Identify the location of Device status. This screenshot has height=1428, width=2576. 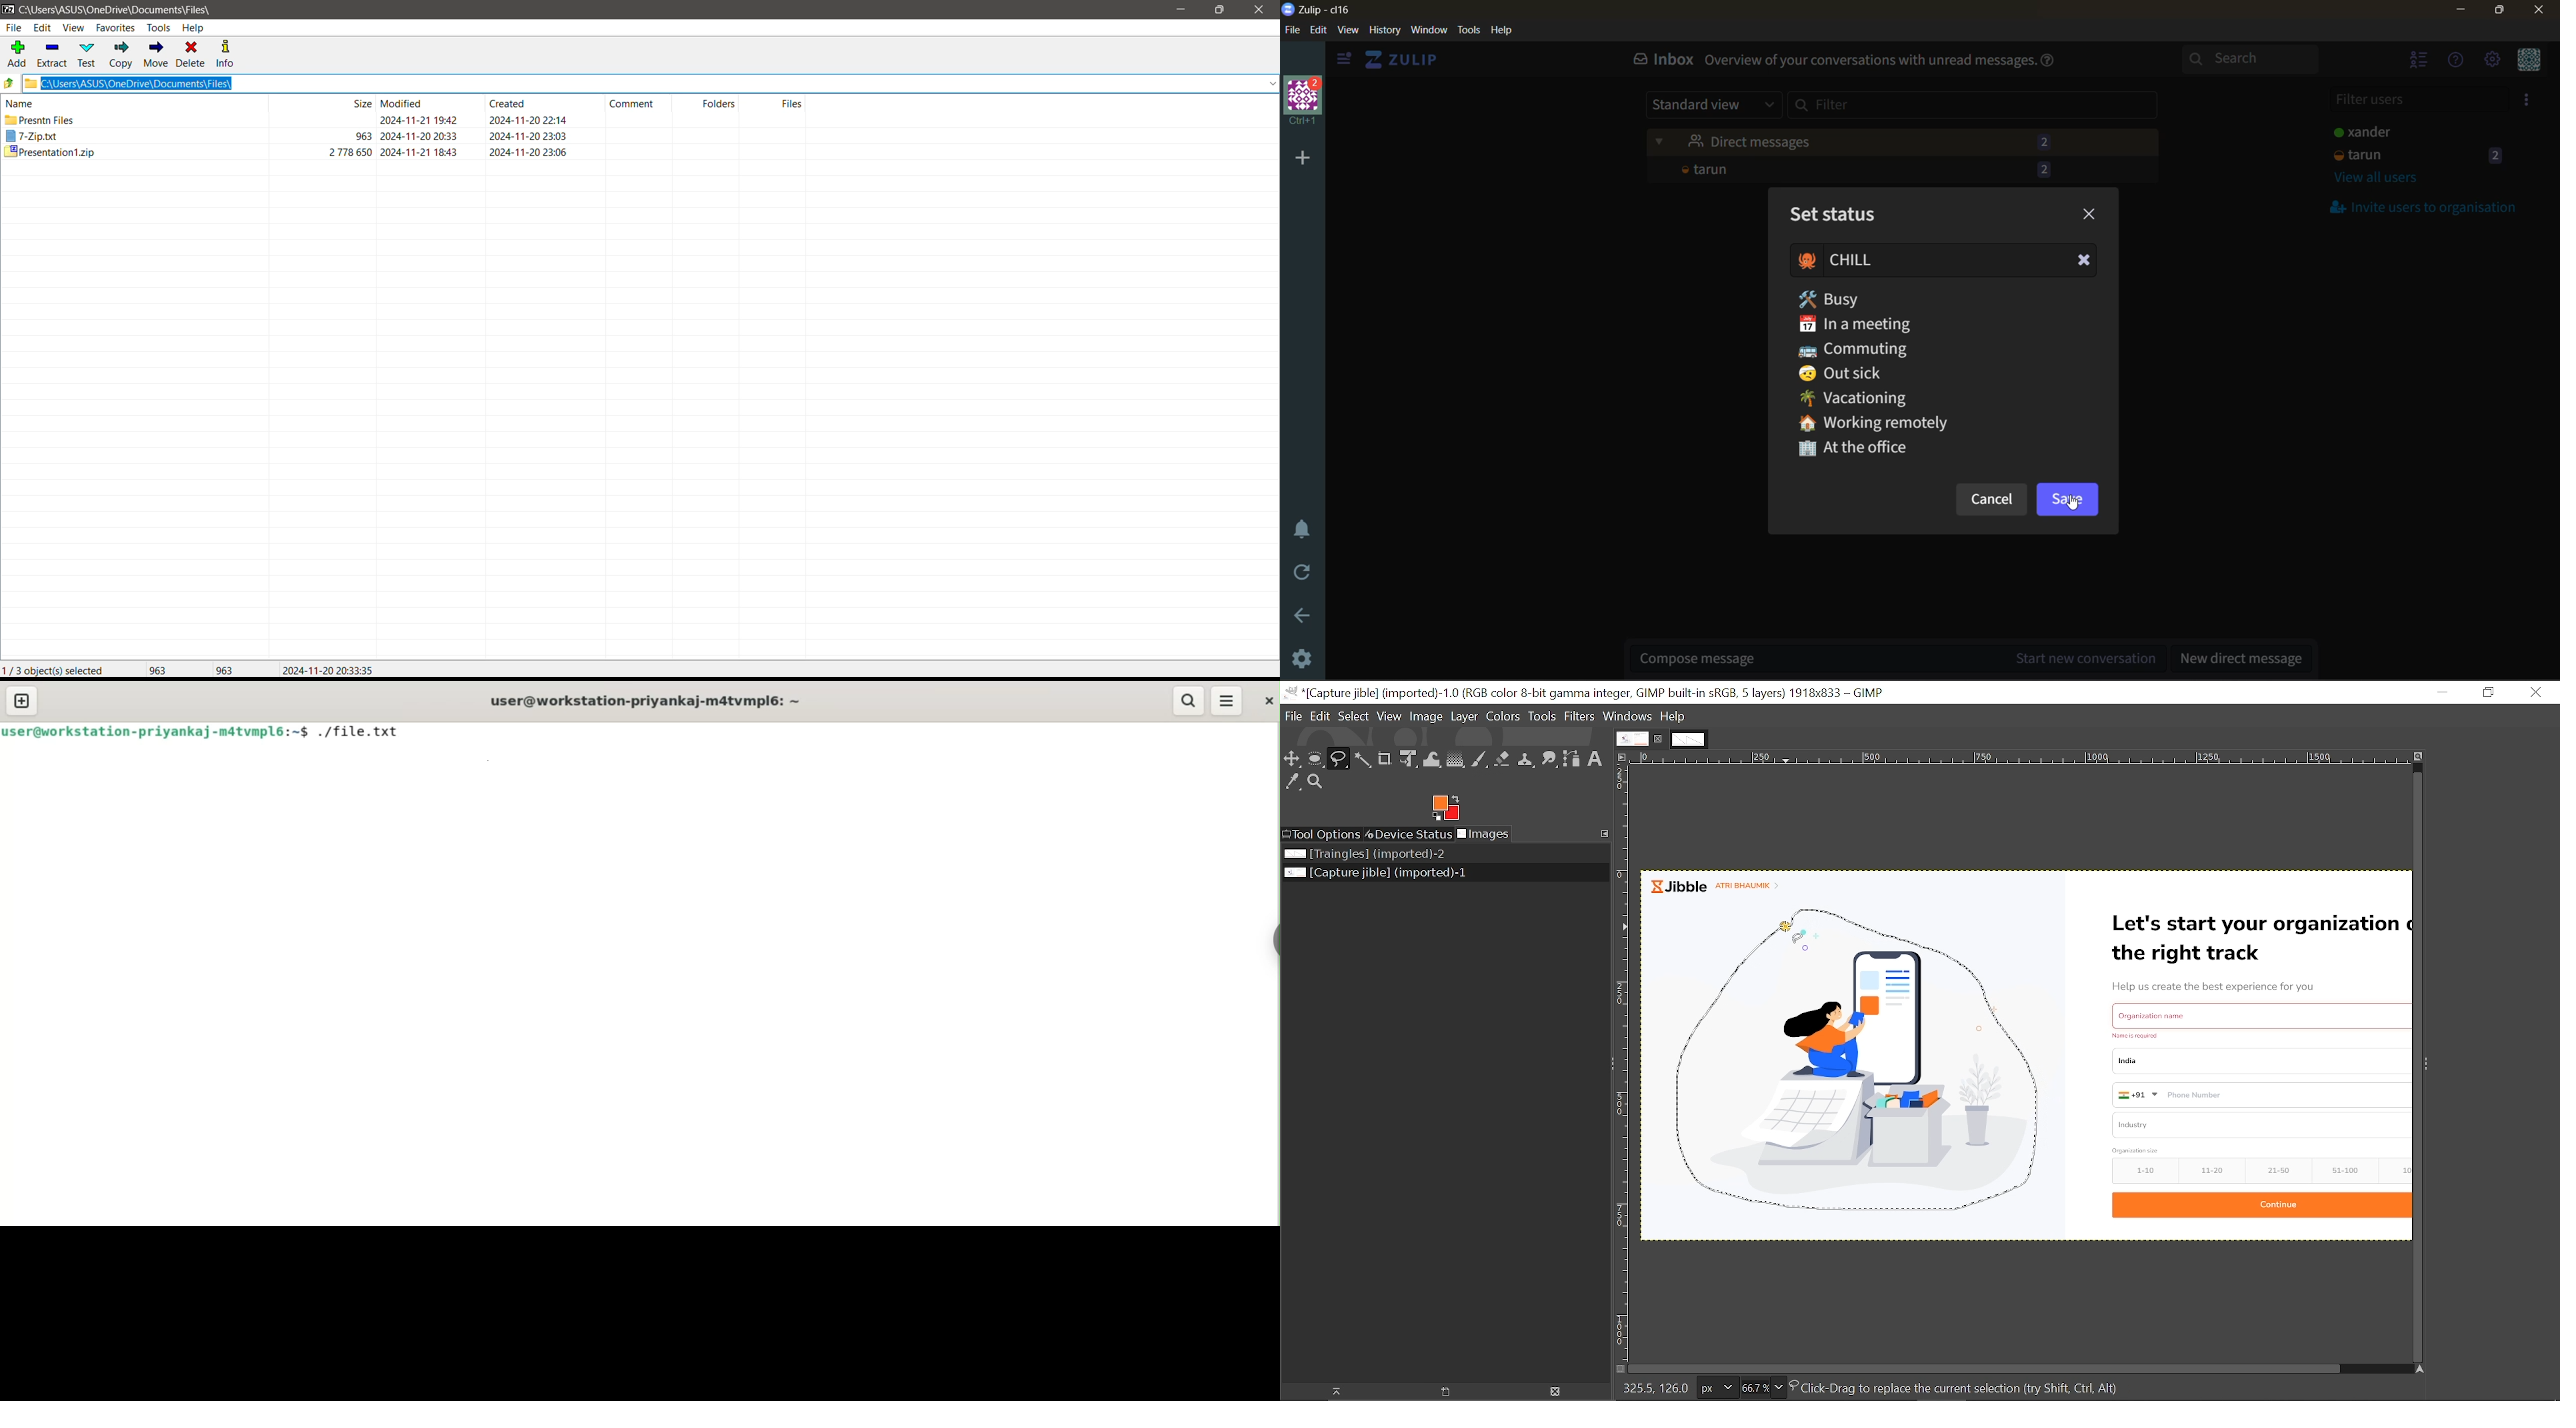
(1408, 834).